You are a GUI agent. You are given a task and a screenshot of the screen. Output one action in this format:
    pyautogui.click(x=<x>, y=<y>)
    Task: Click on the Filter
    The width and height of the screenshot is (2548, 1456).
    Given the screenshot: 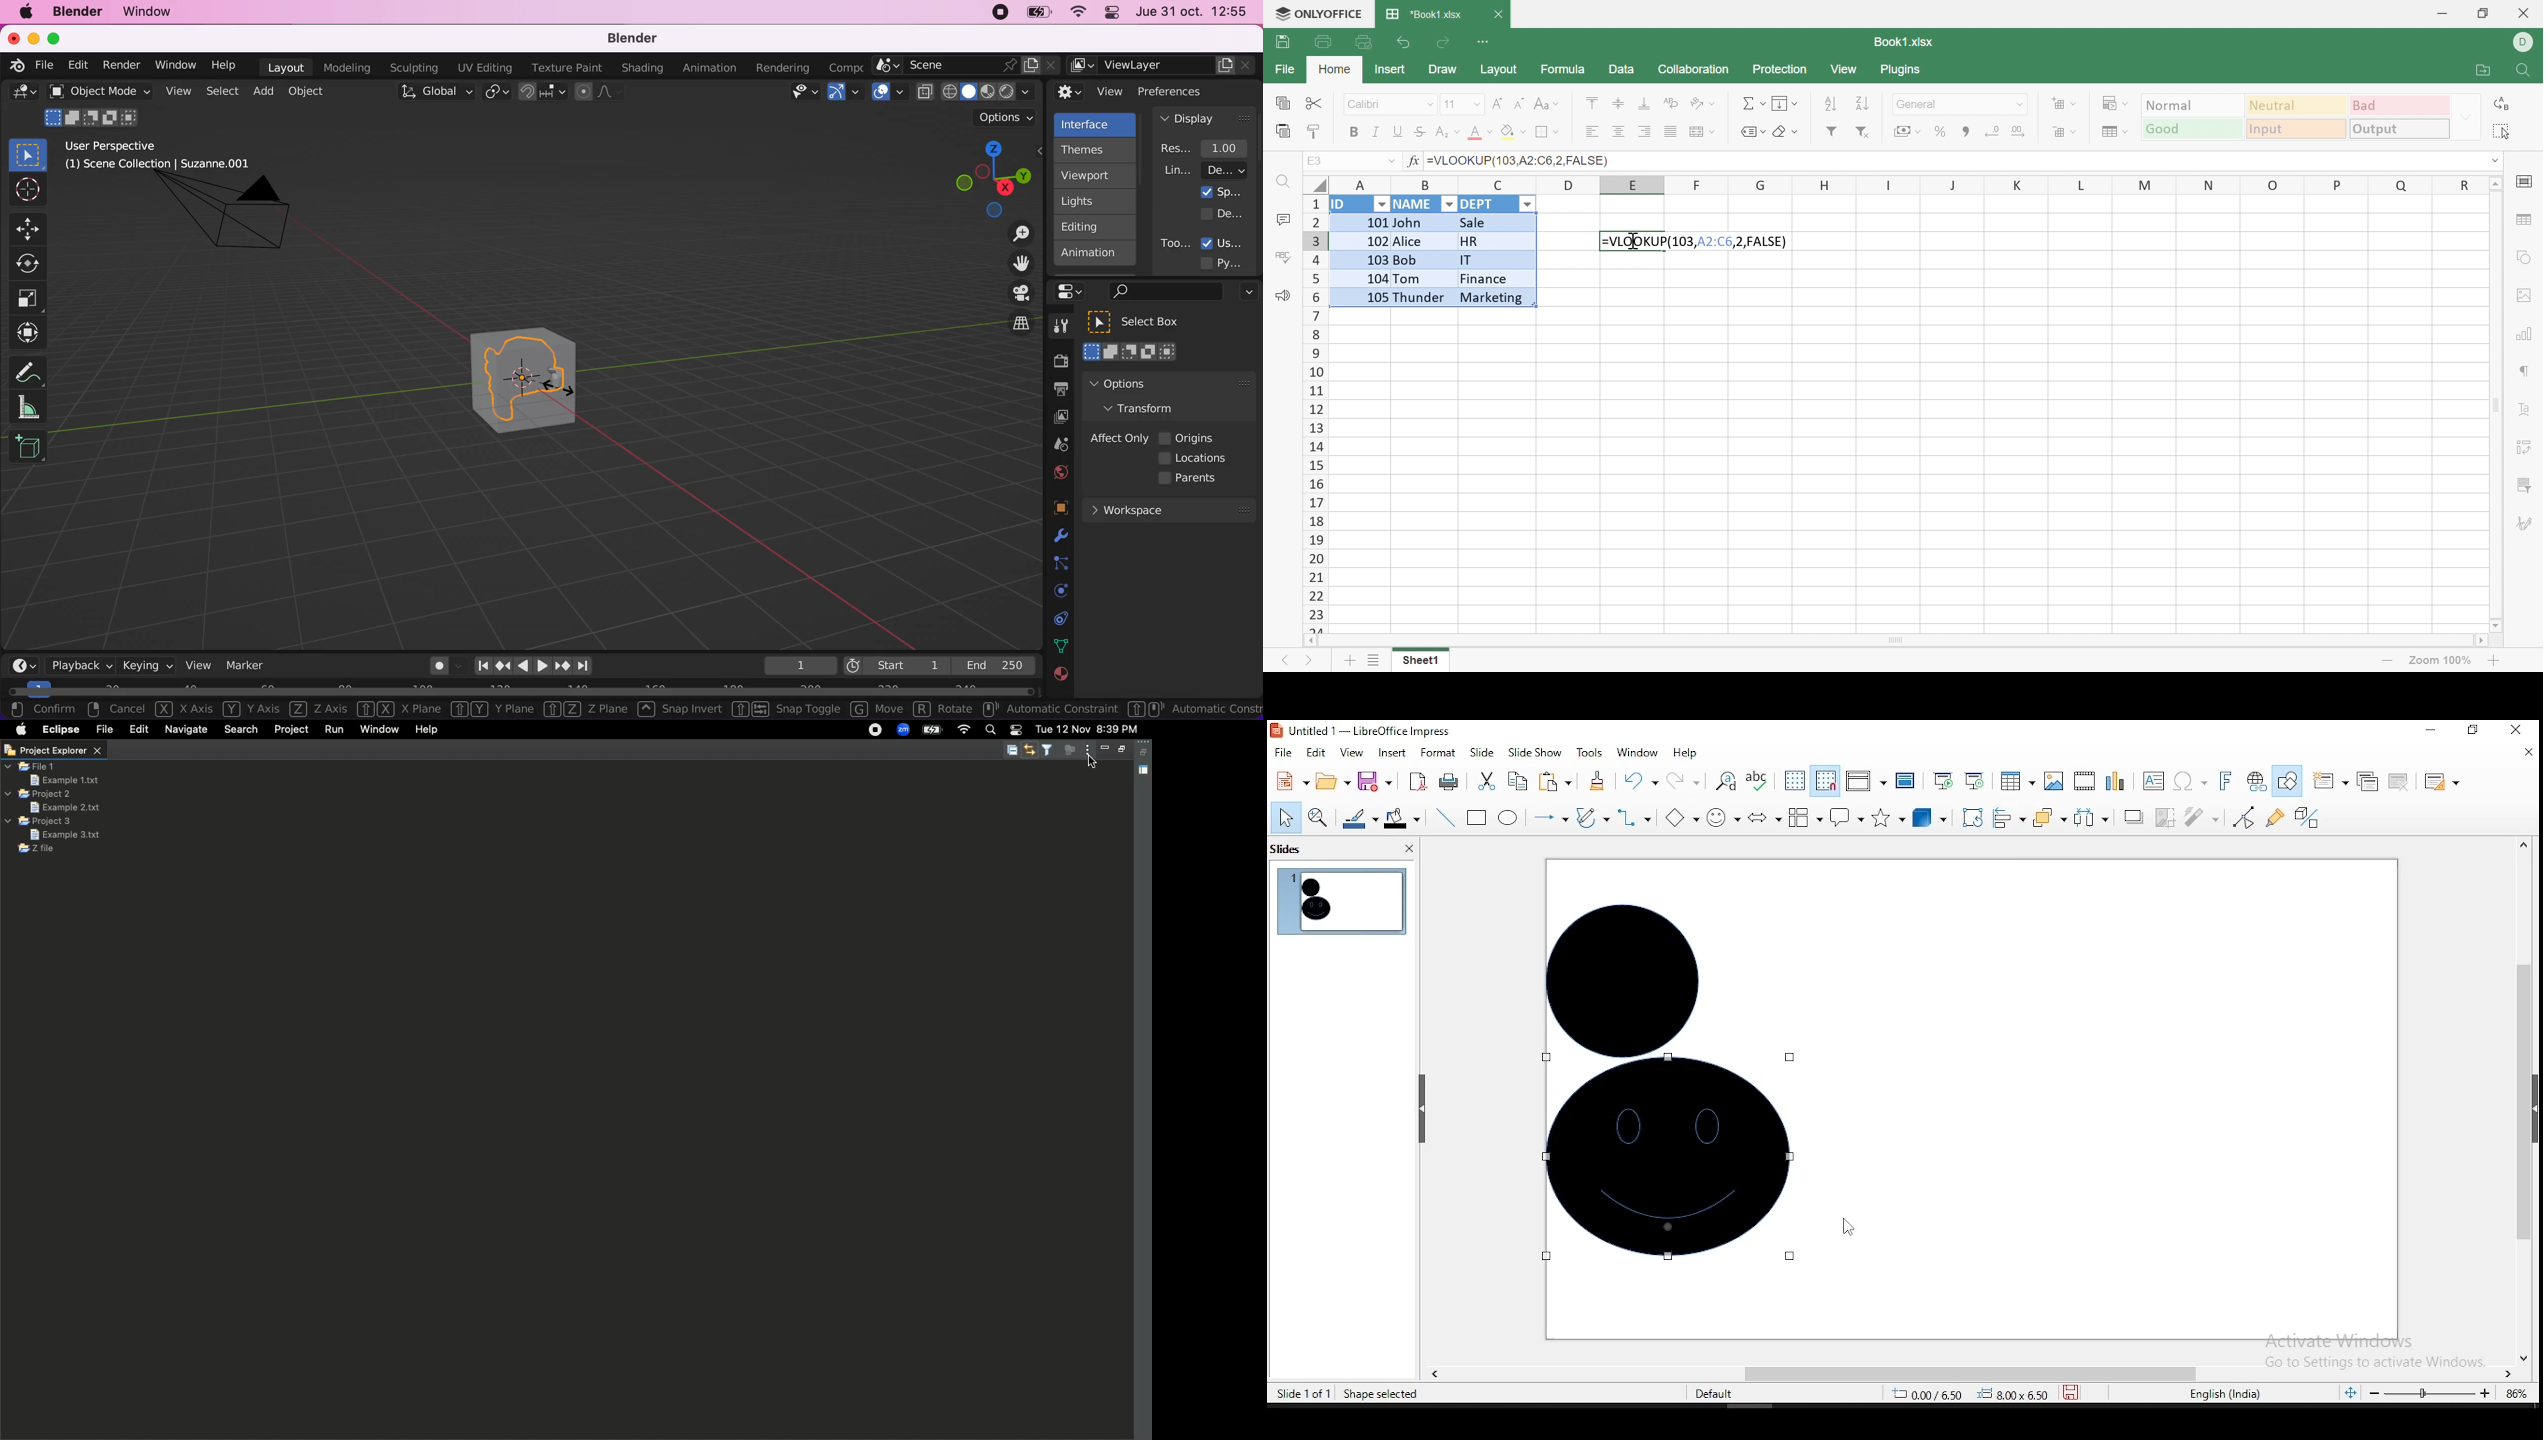 What is the action you would take?
    pyautogui.click(x=1833, y=132)
    